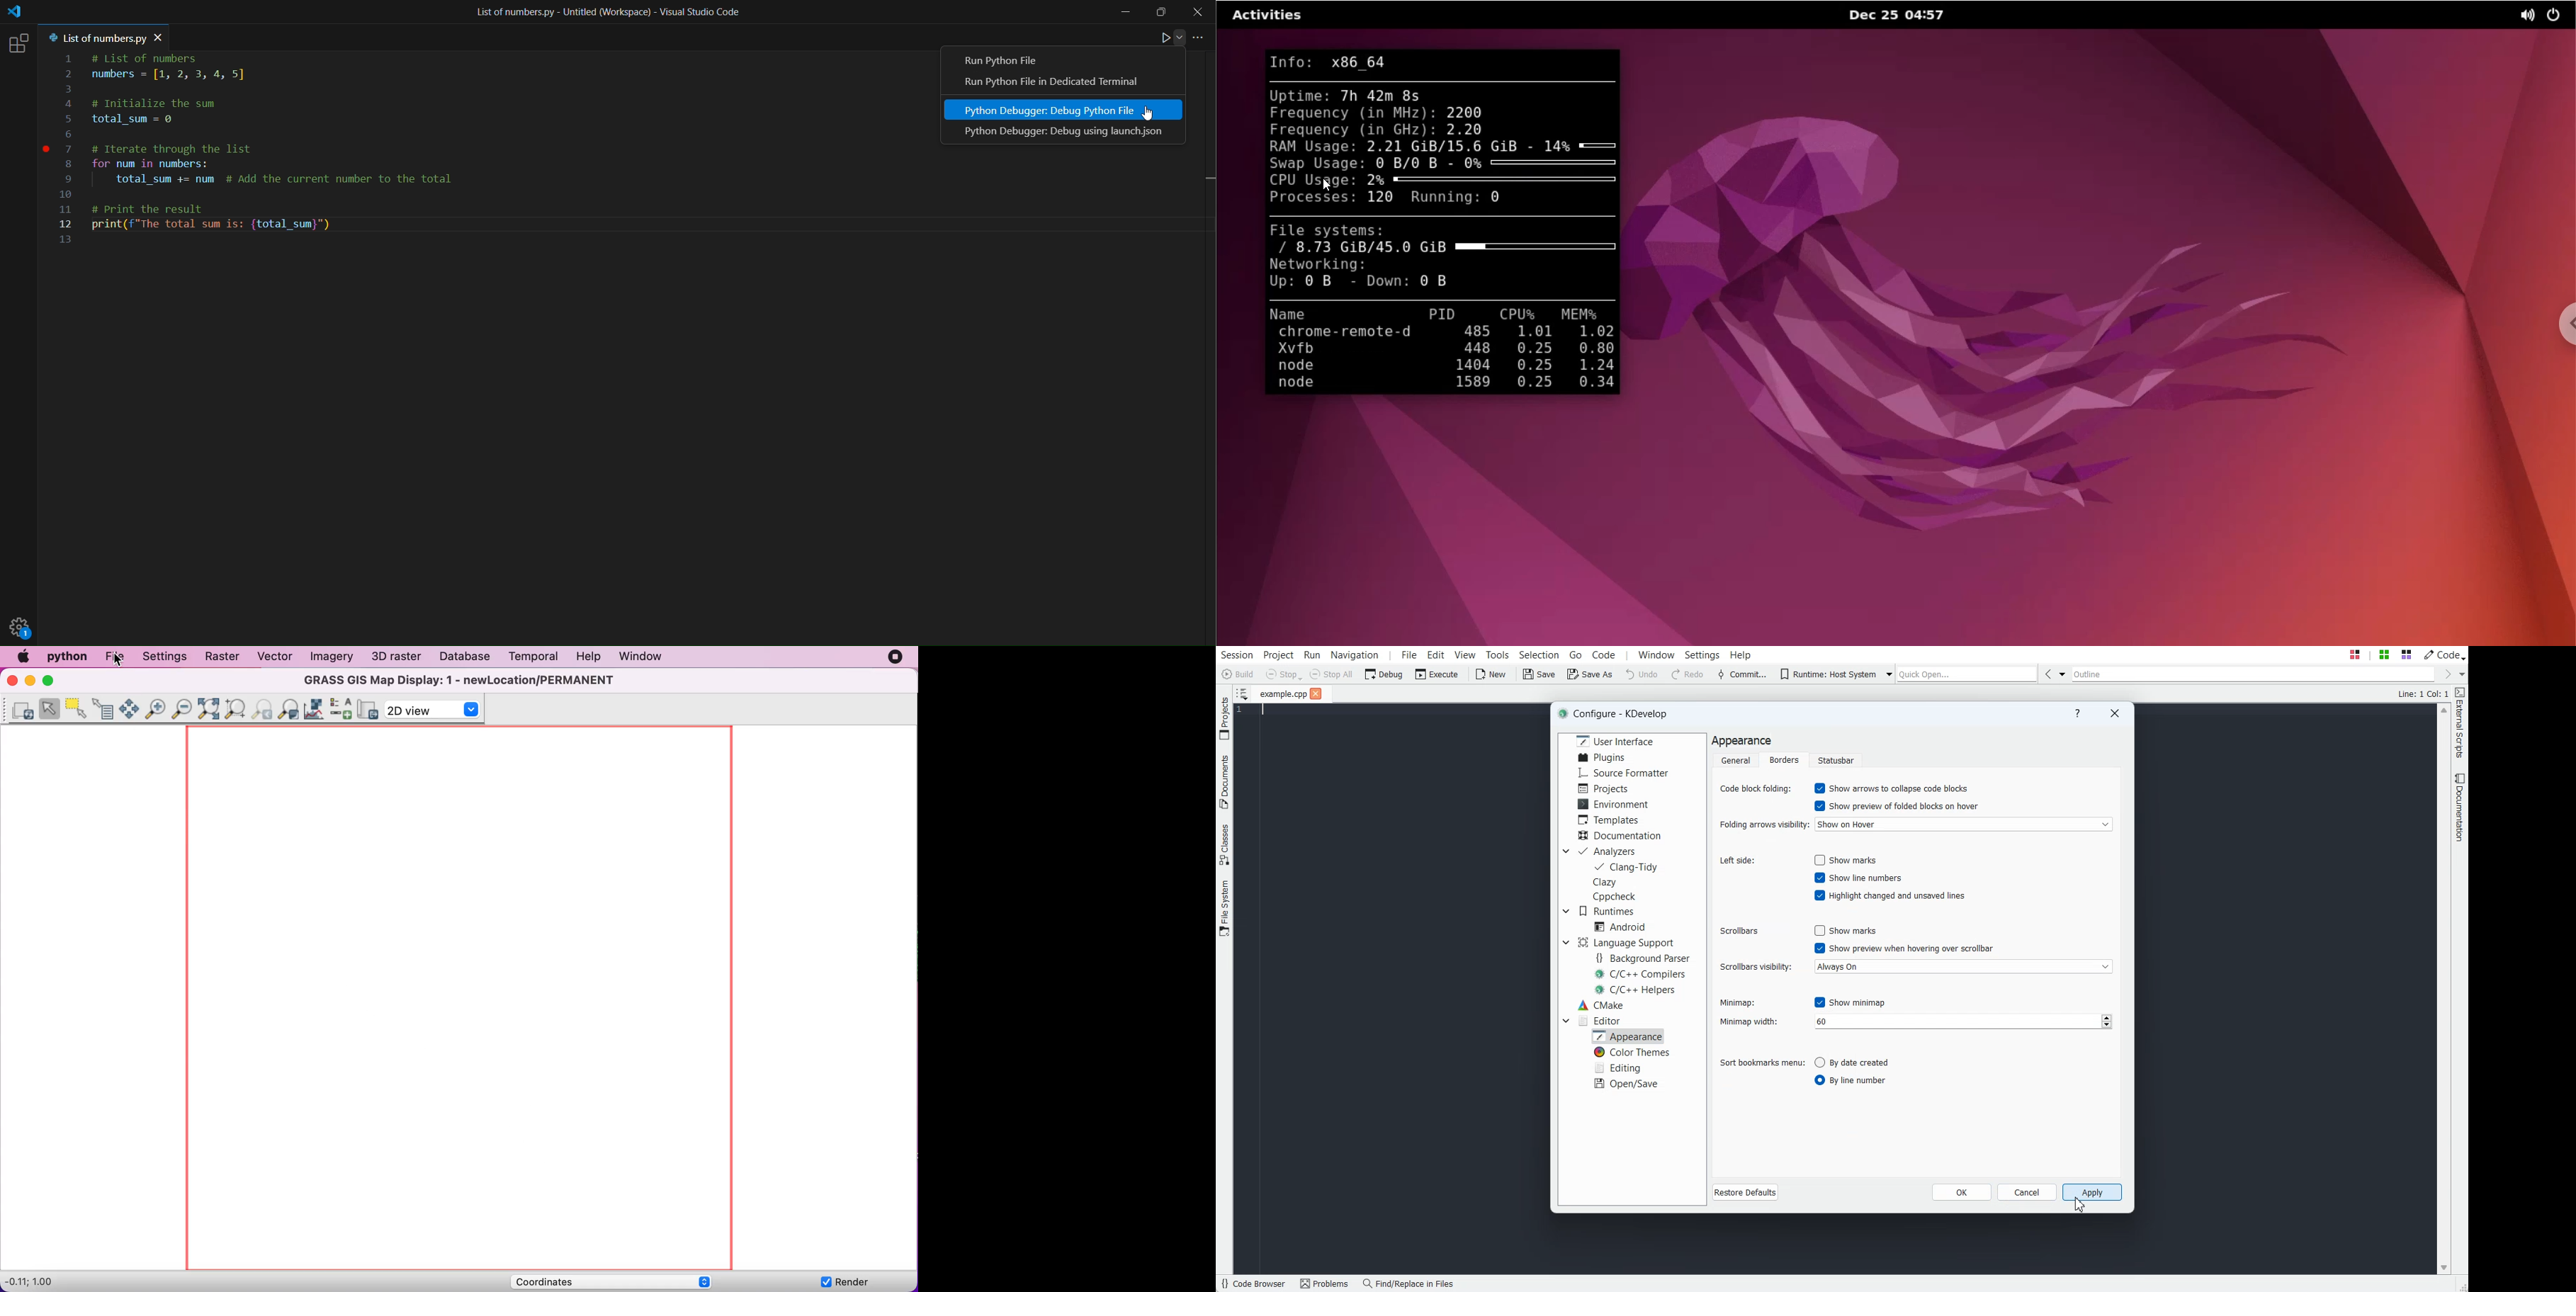 This screenshot has width=2576, height=1316. Describe the element at coordinates (1072, 133) in the screenshot. I see `debug using launch json` at that location.